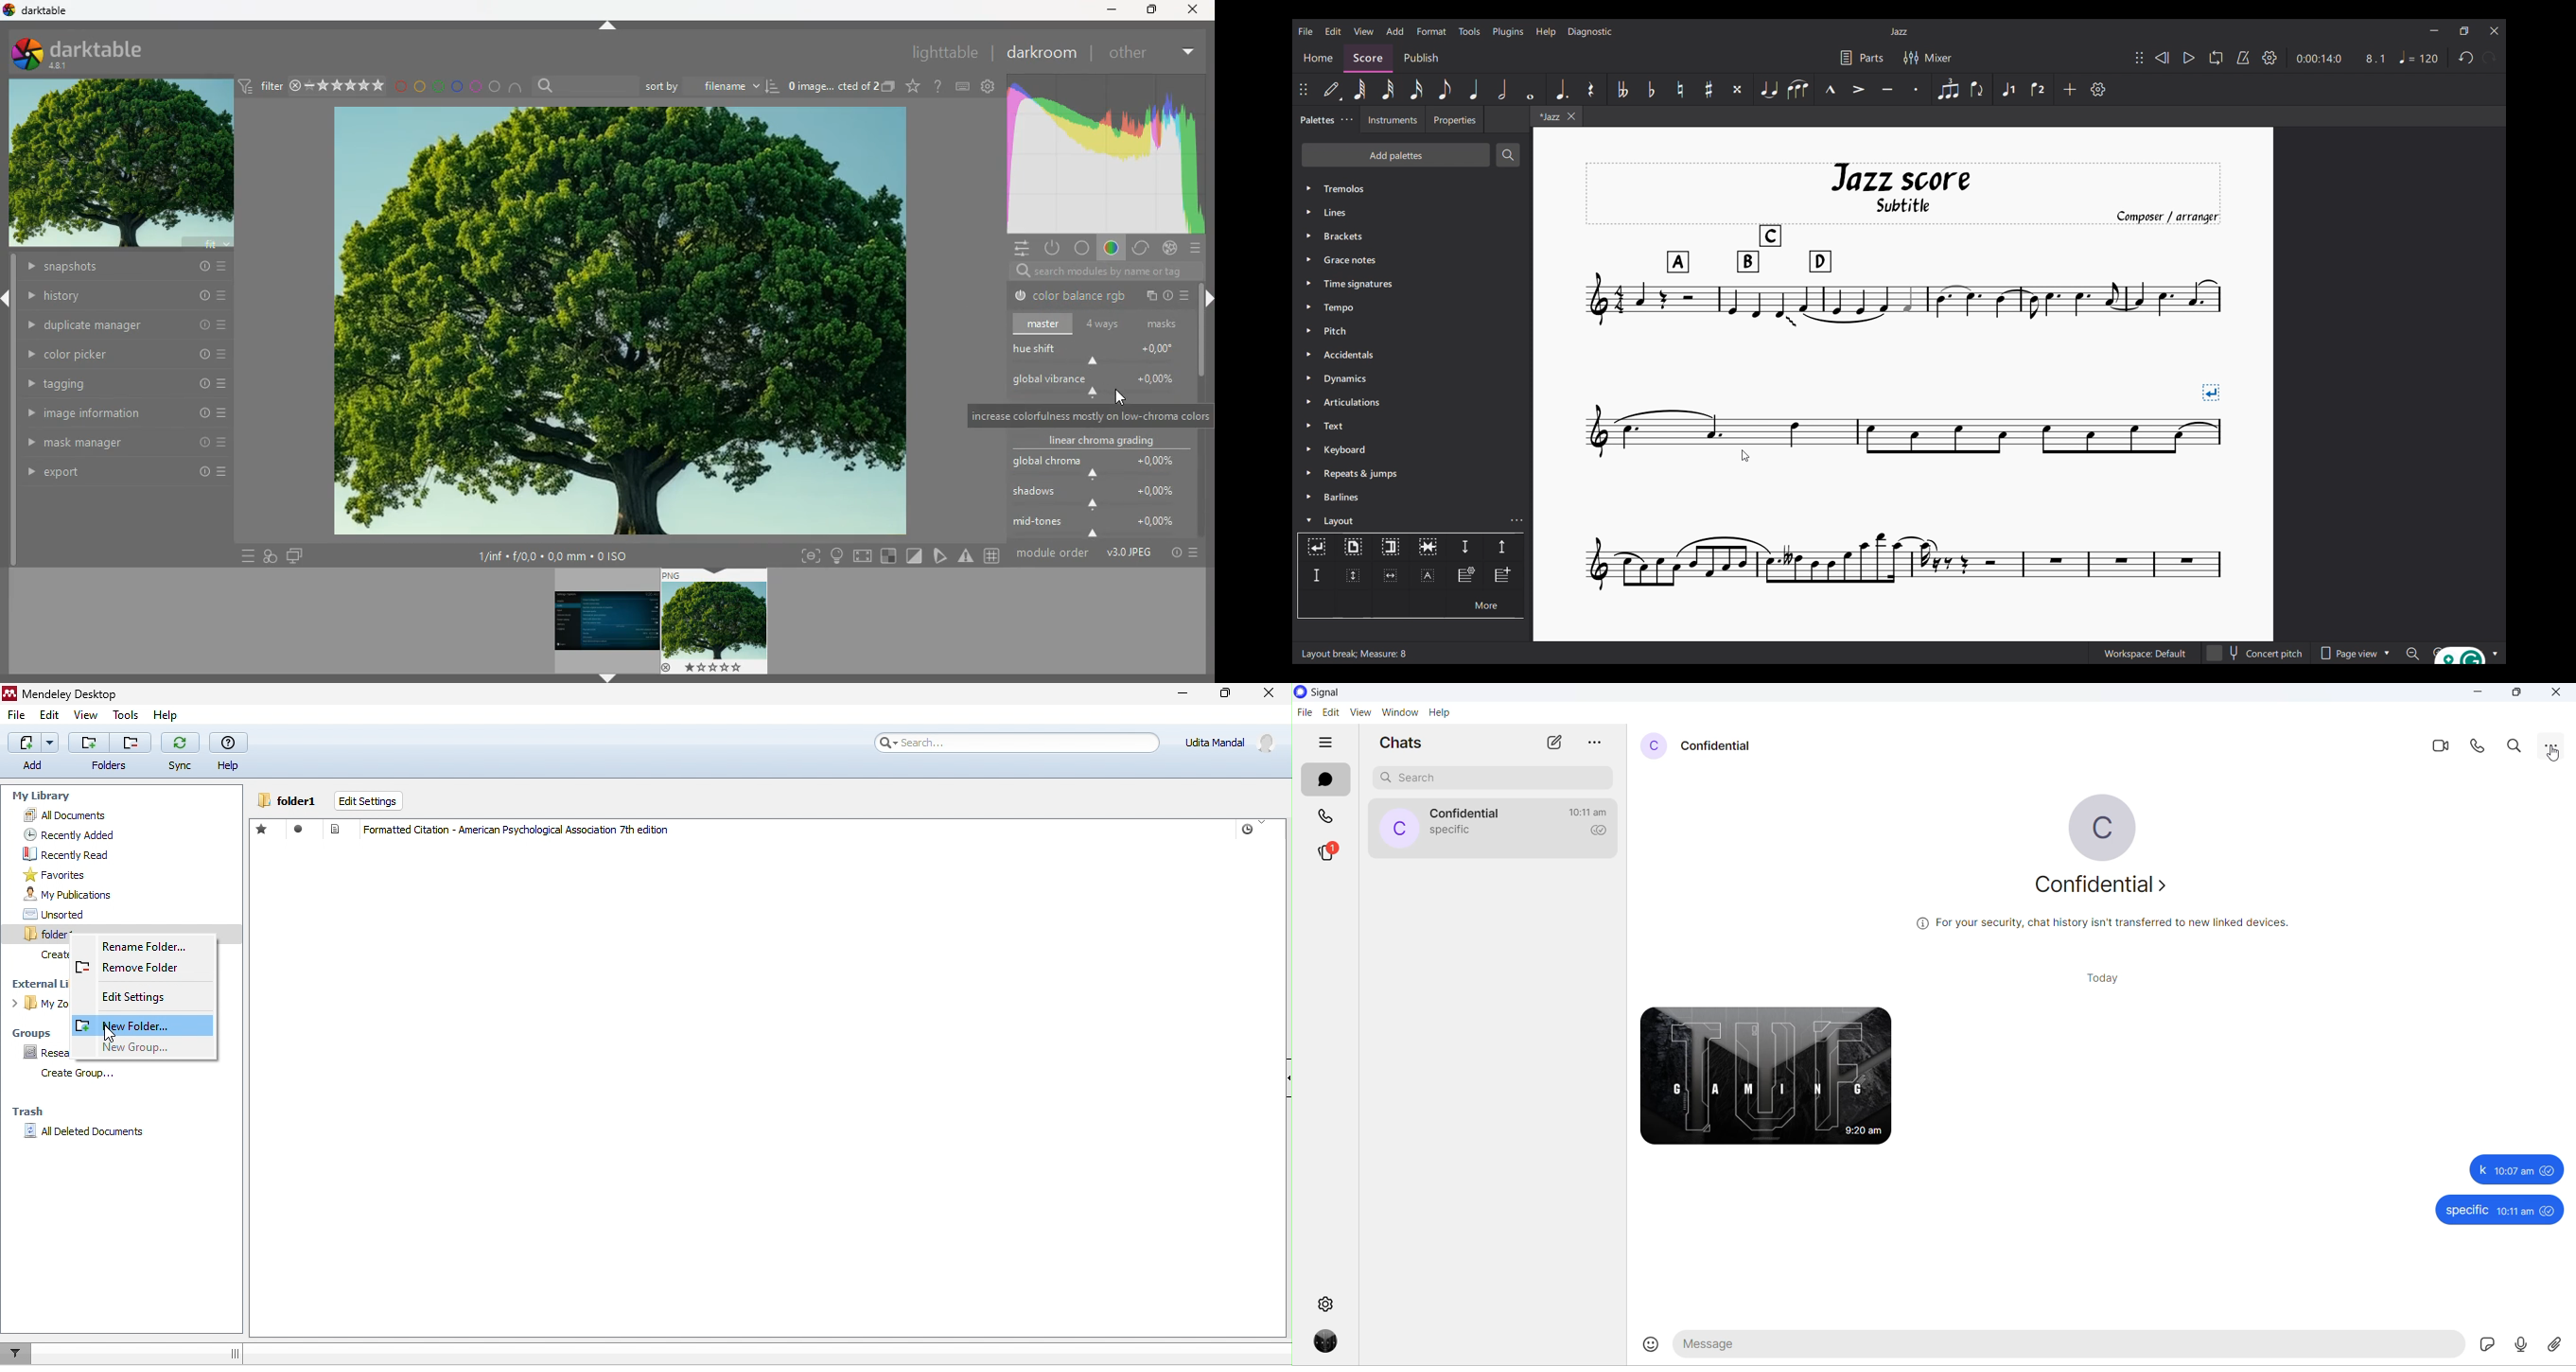 The image size is (2576, 1372). I want to click on 8.1, so click(2376, 59).